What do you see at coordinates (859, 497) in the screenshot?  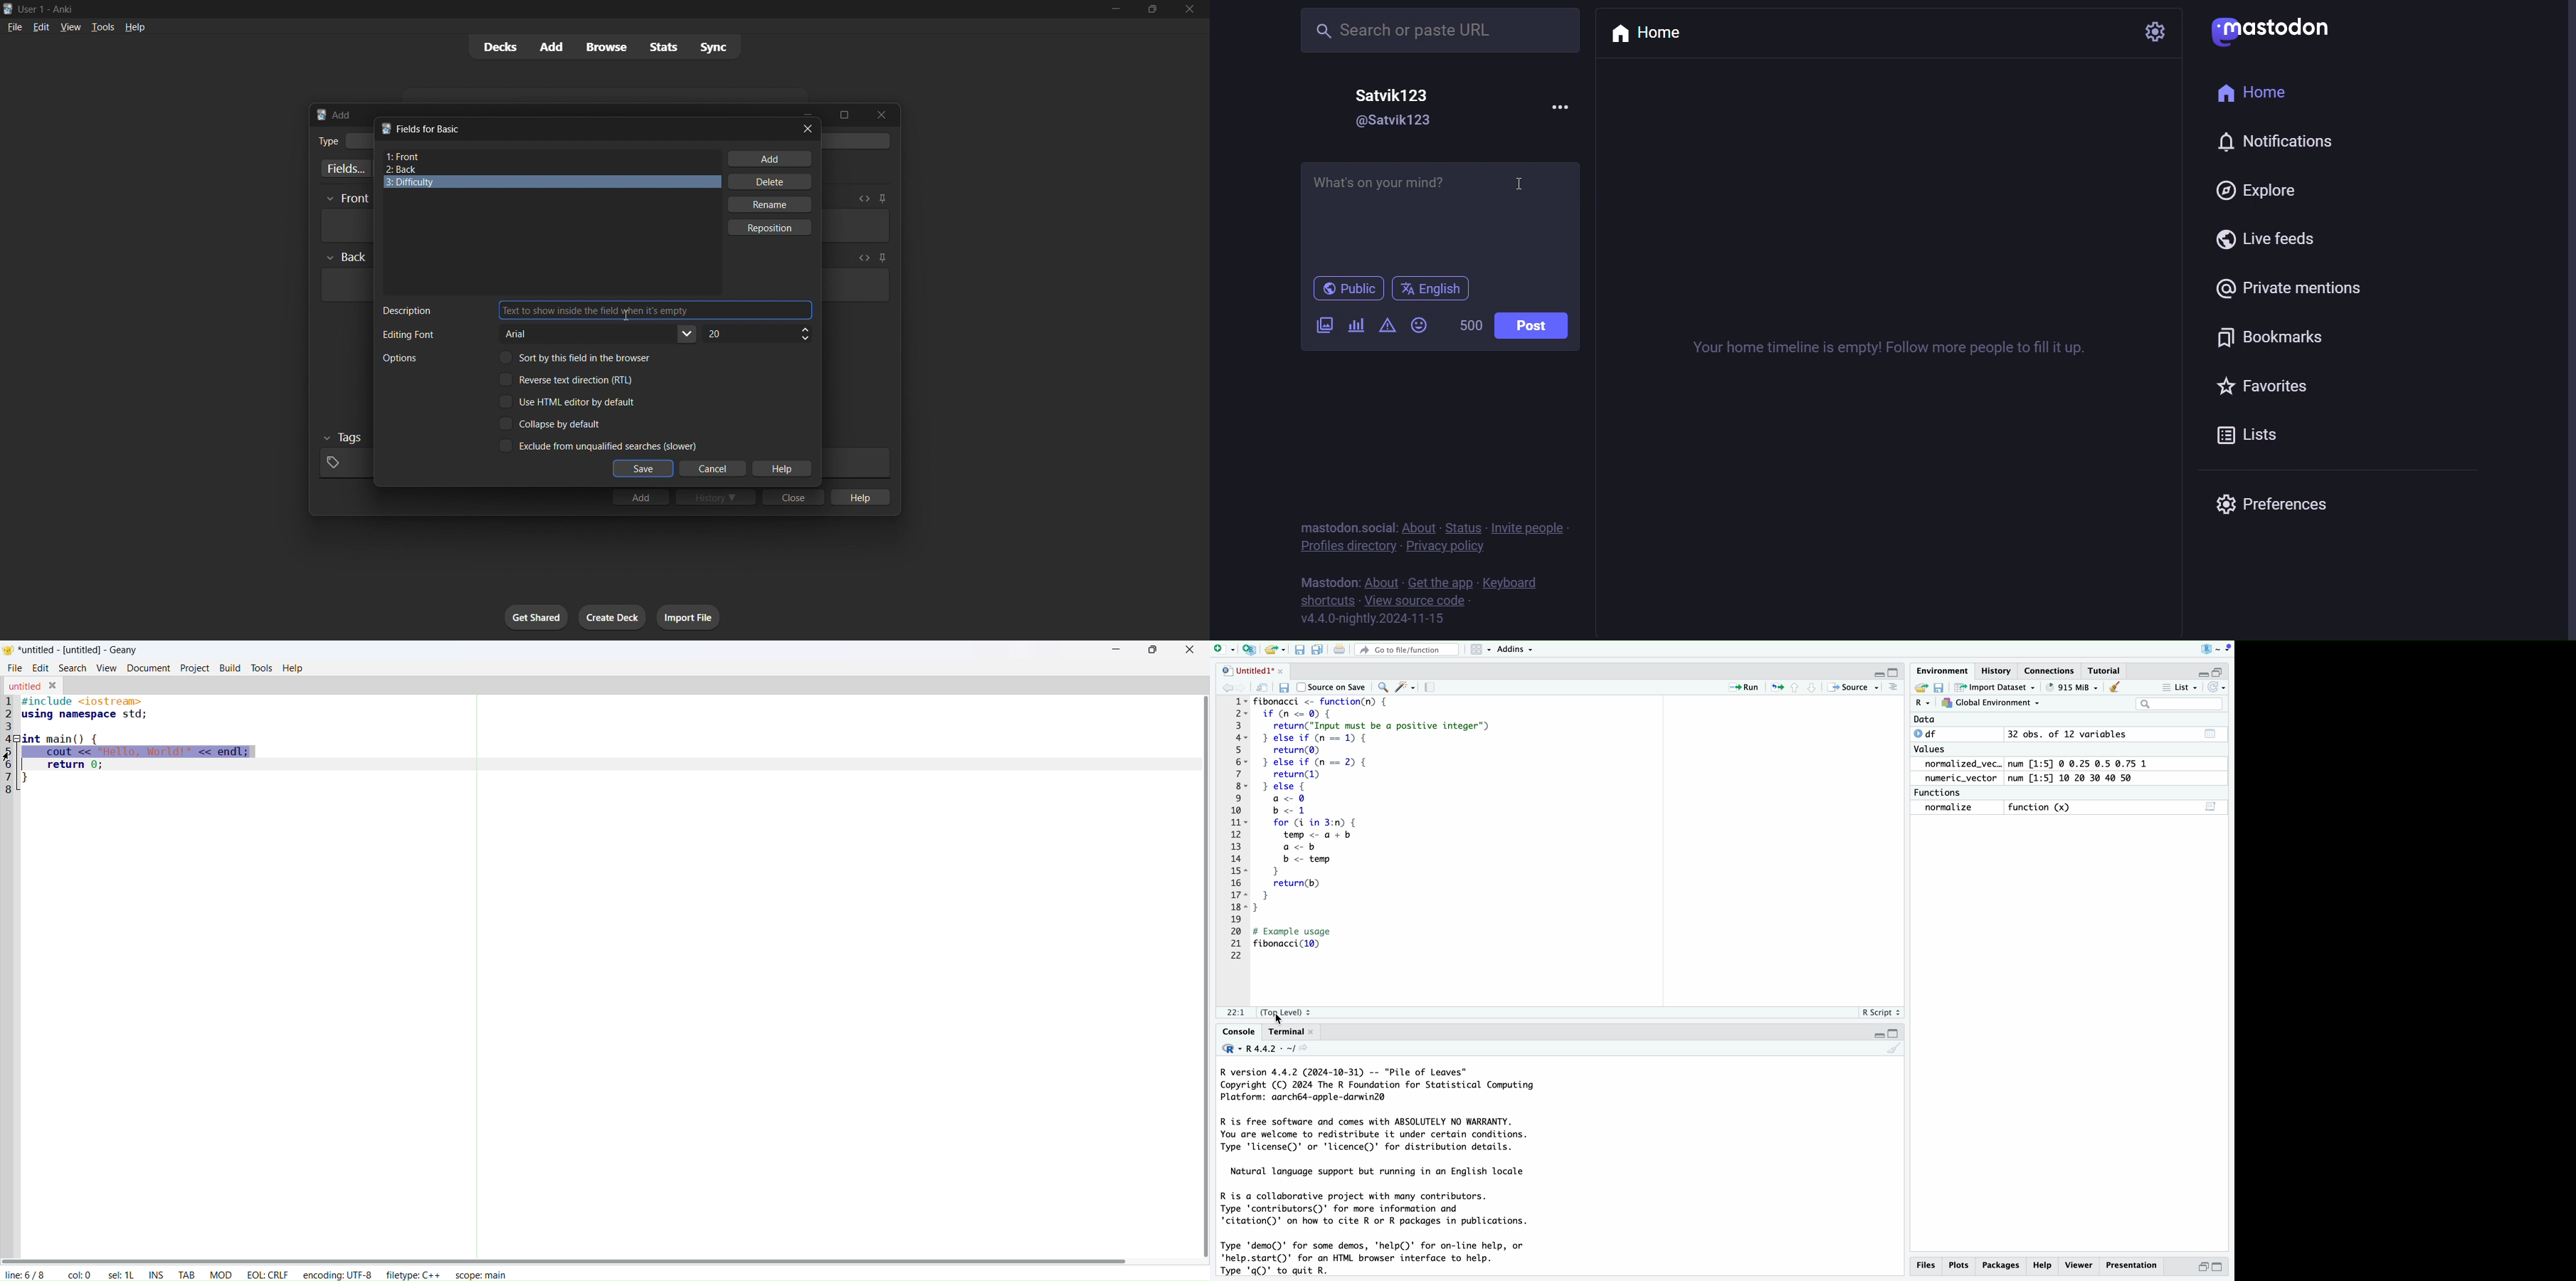 I see `help` at bounding box center [859, 497].